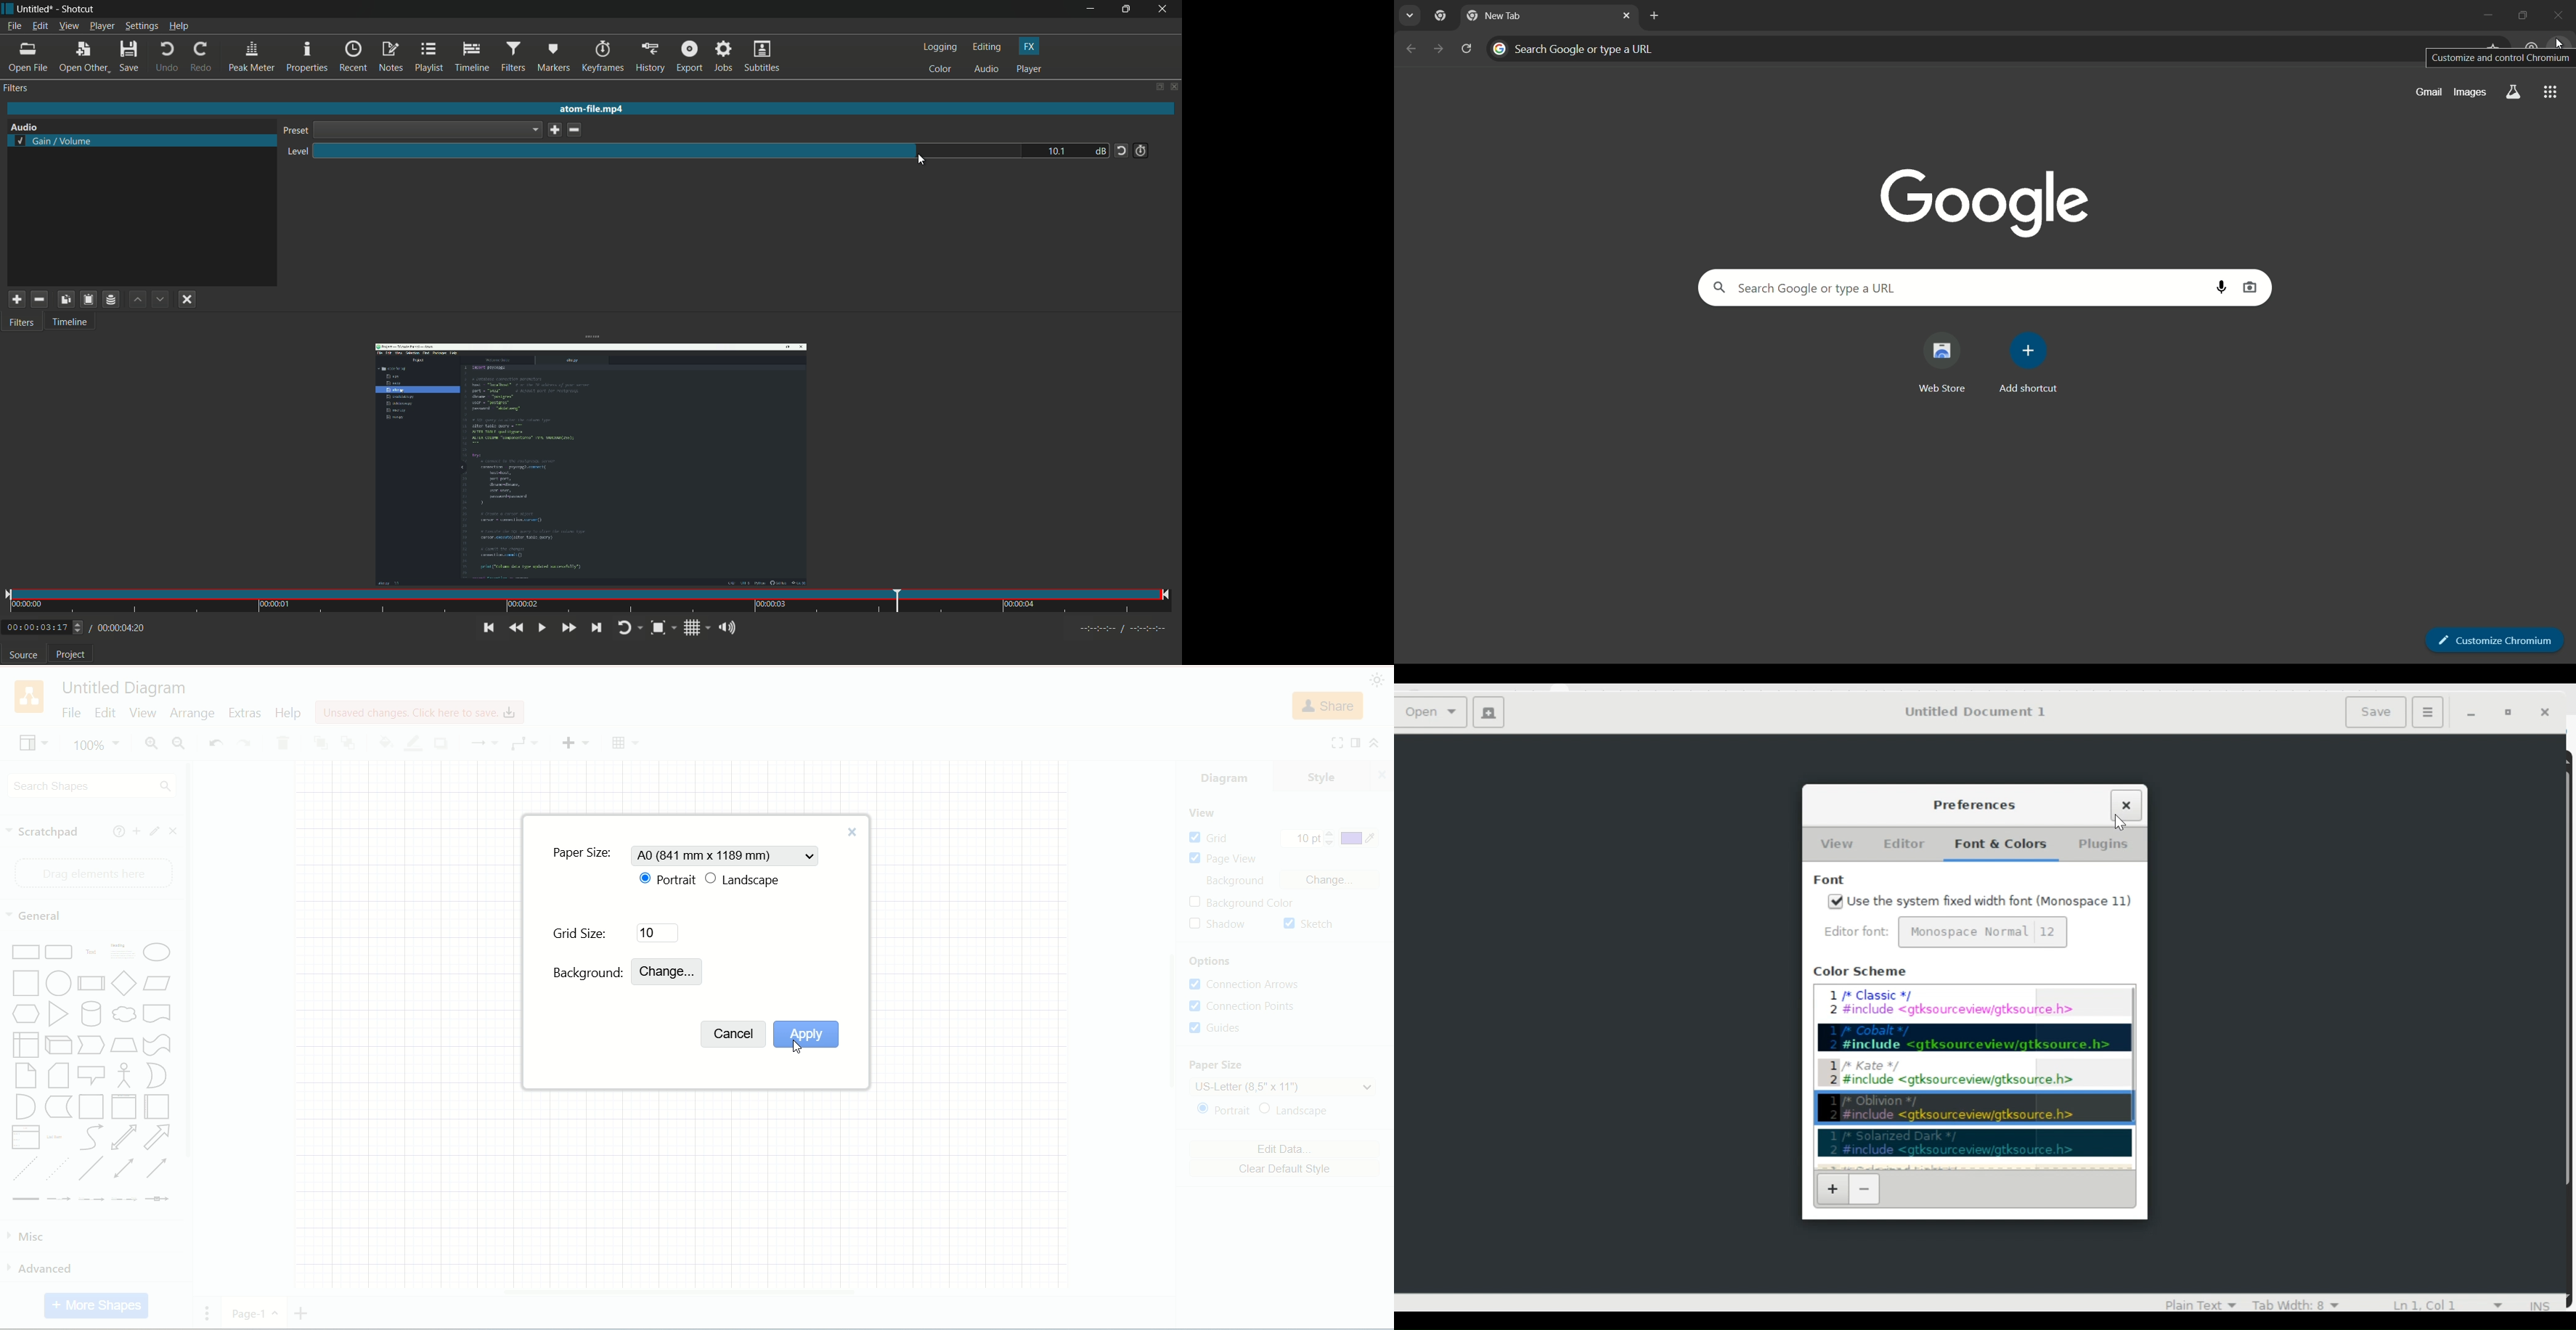  I want to click on view, so click(1202, 814).